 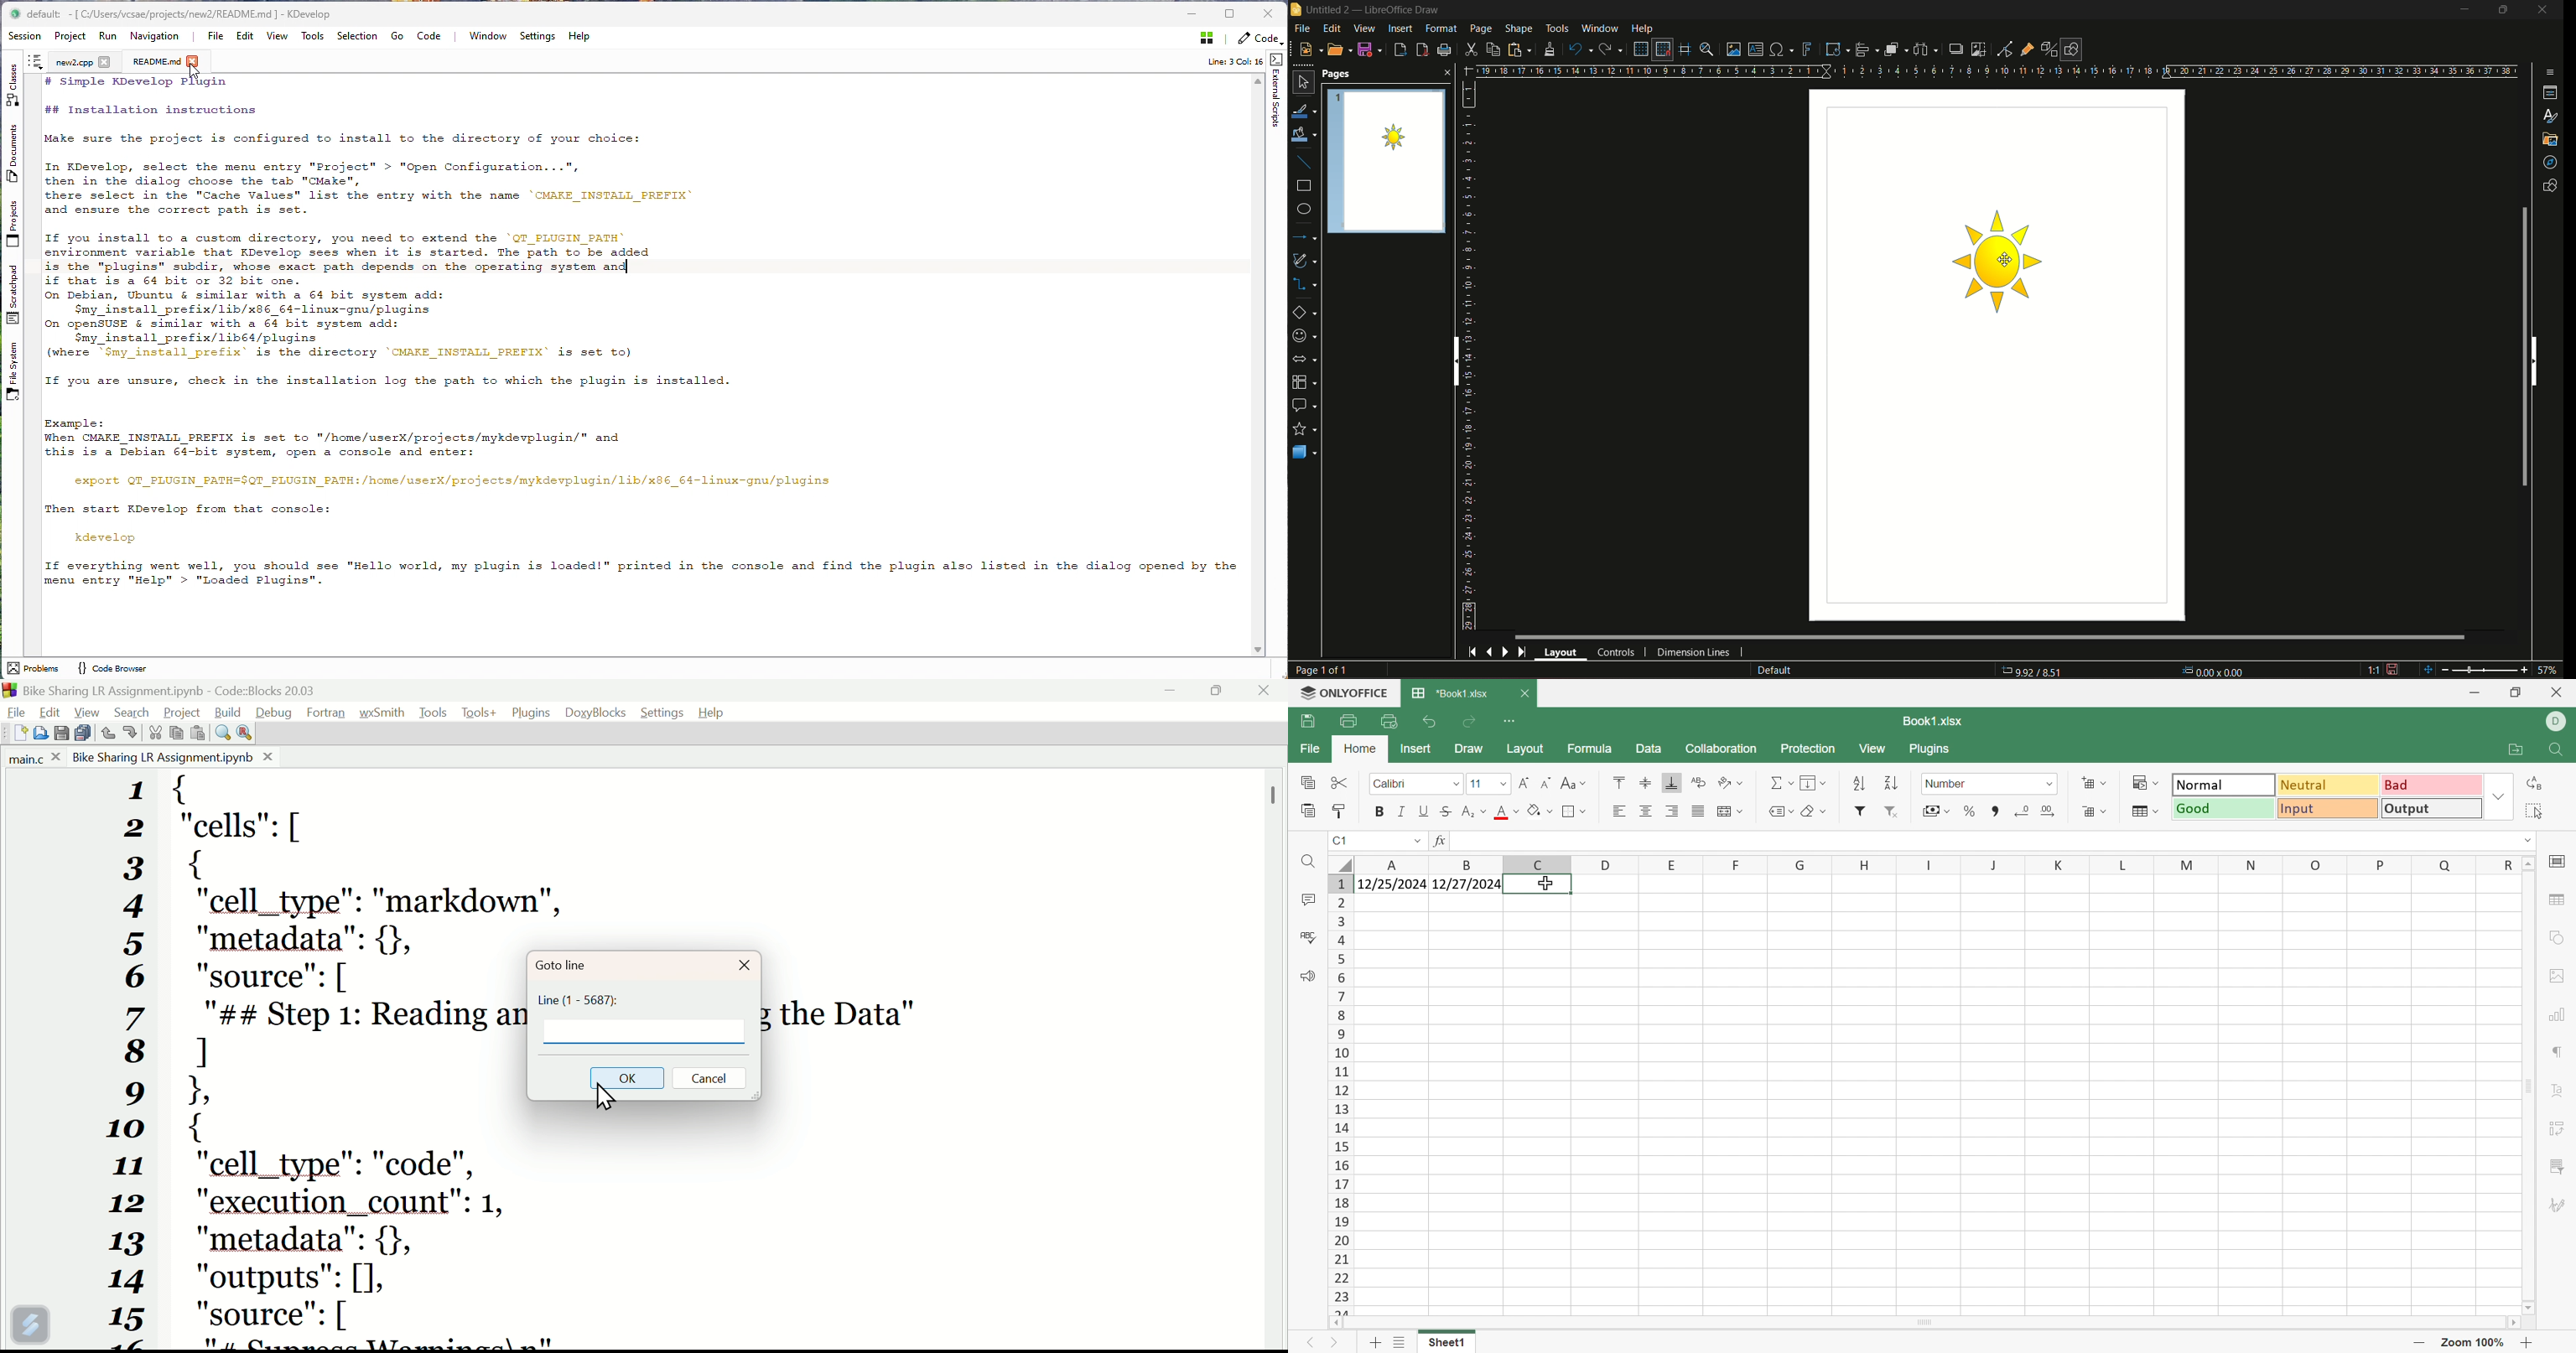 I want to click on Book1.xlsx, so click(x=1933, y=722).